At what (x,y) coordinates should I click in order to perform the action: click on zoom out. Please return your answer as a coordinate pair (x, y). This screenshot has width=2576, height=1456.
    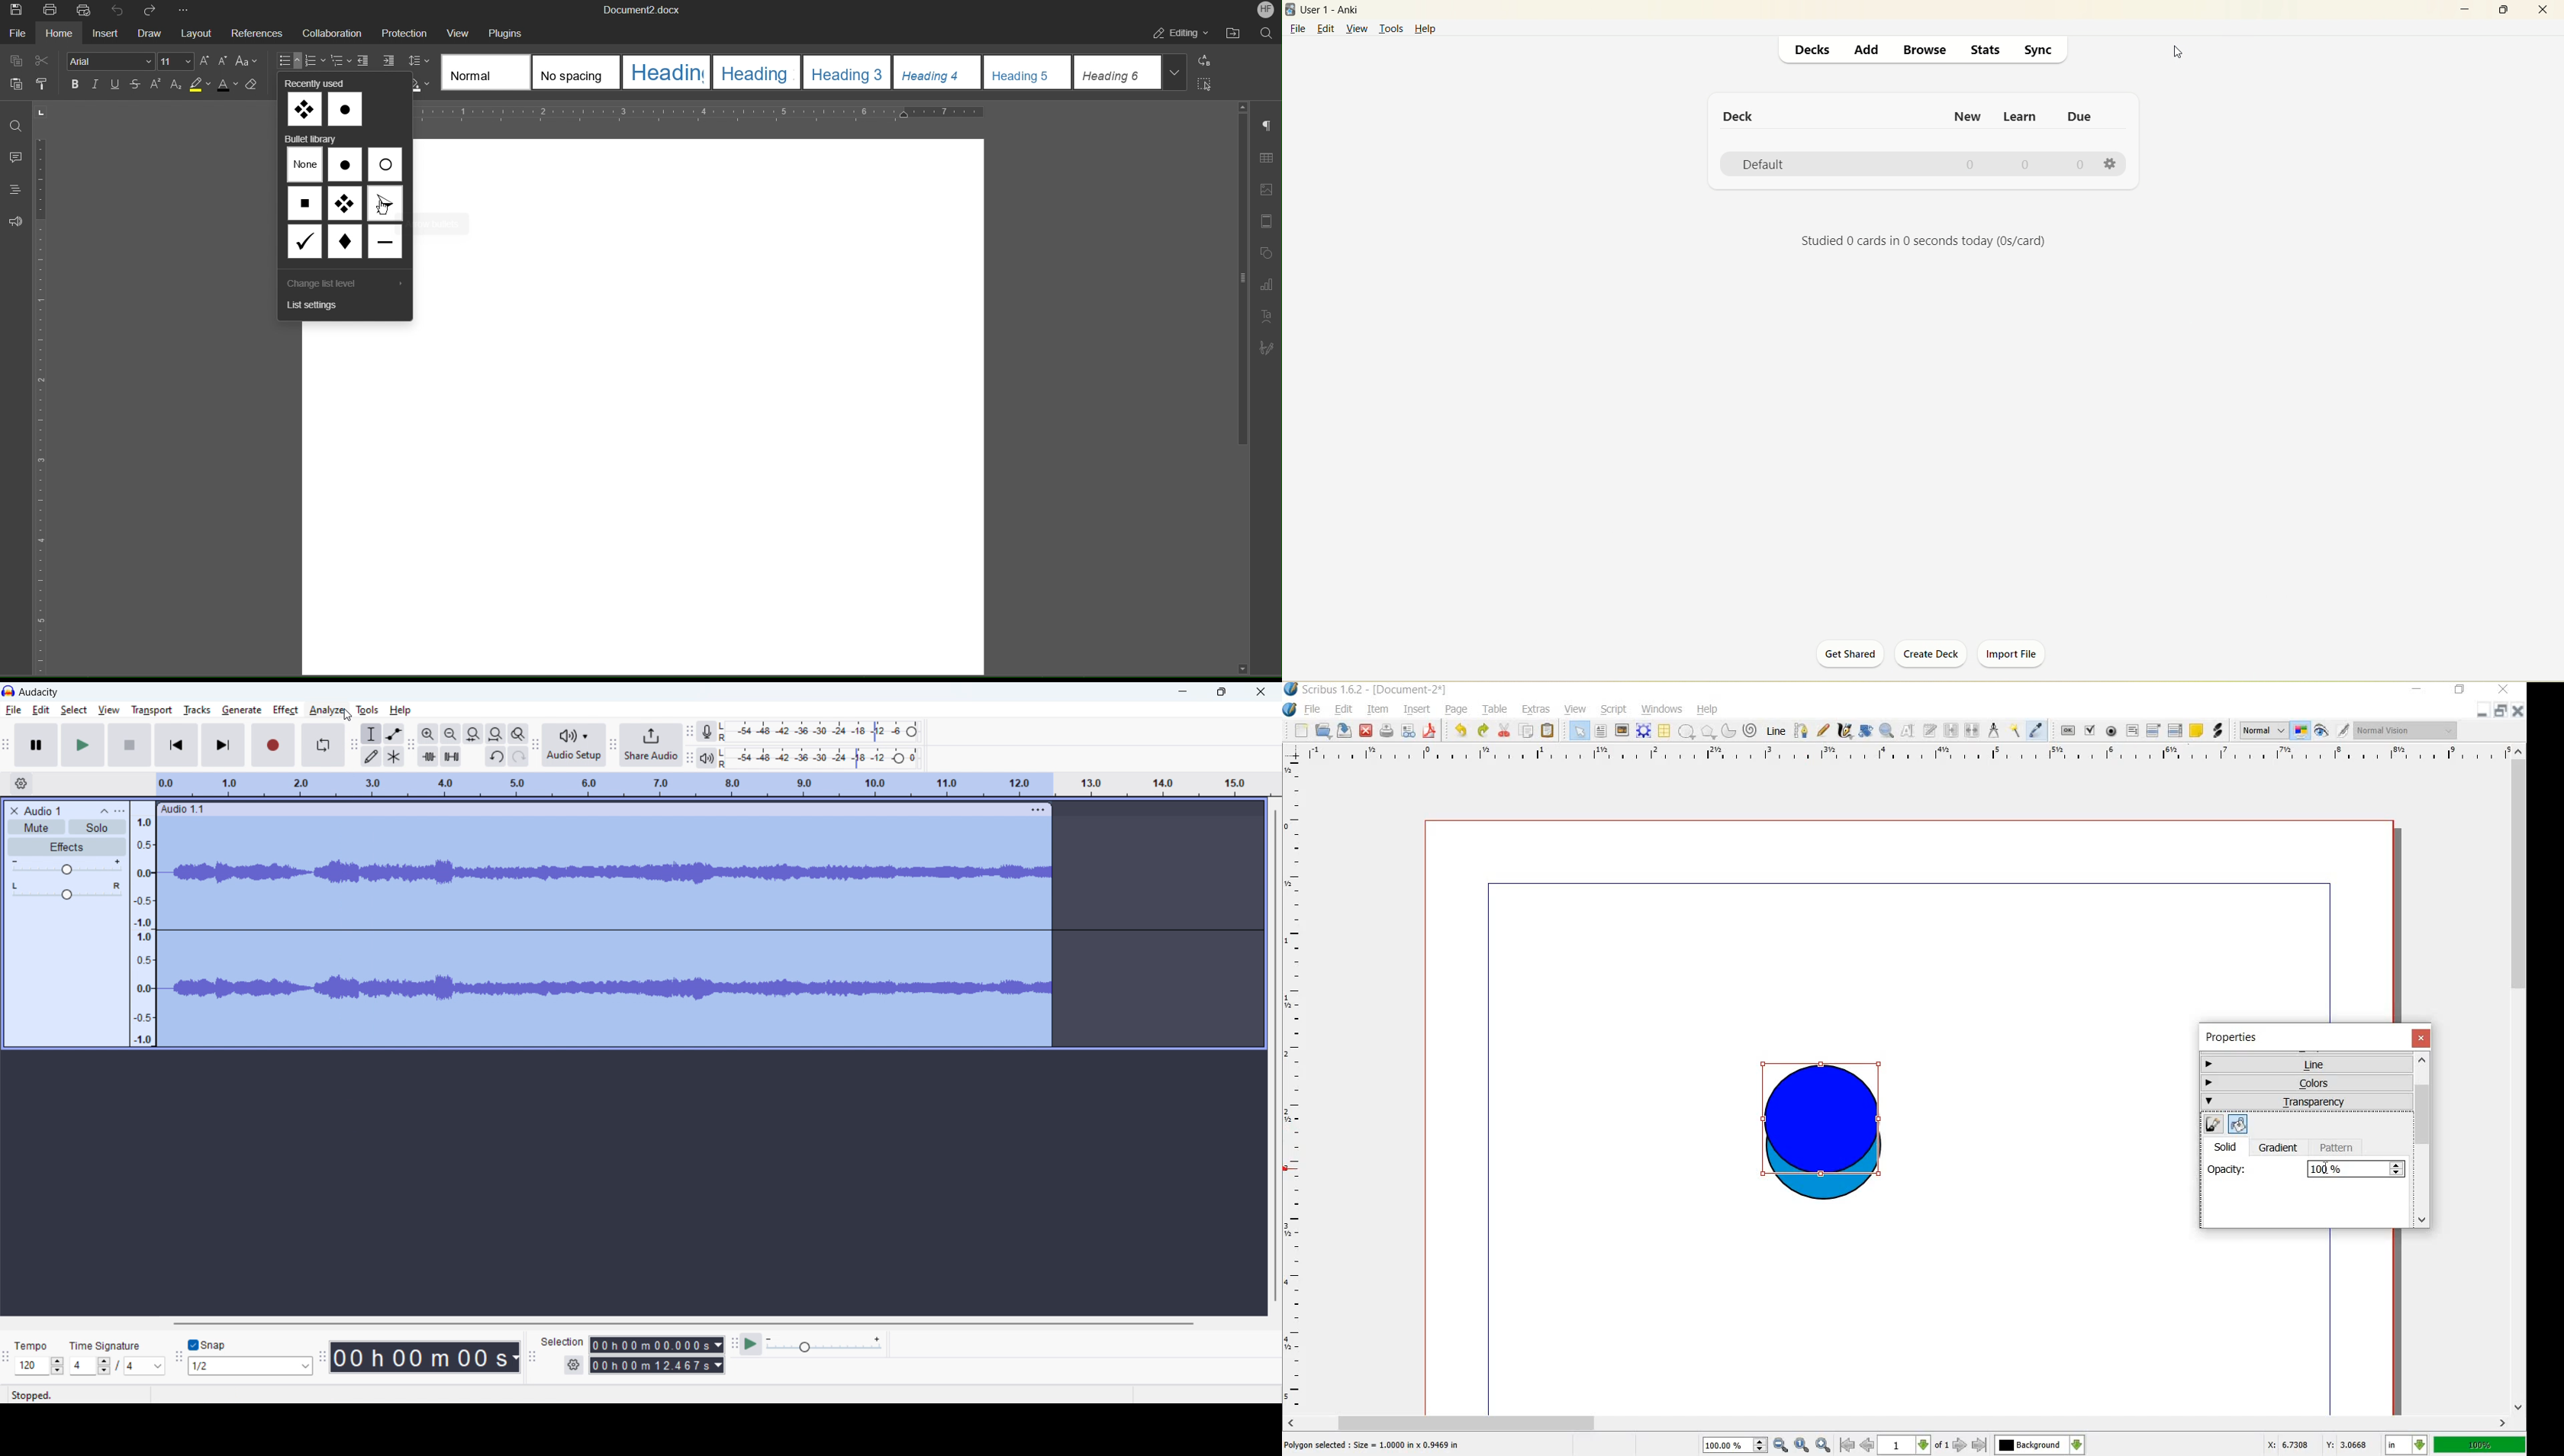
    Looking at the image, I should click on (451, 734).